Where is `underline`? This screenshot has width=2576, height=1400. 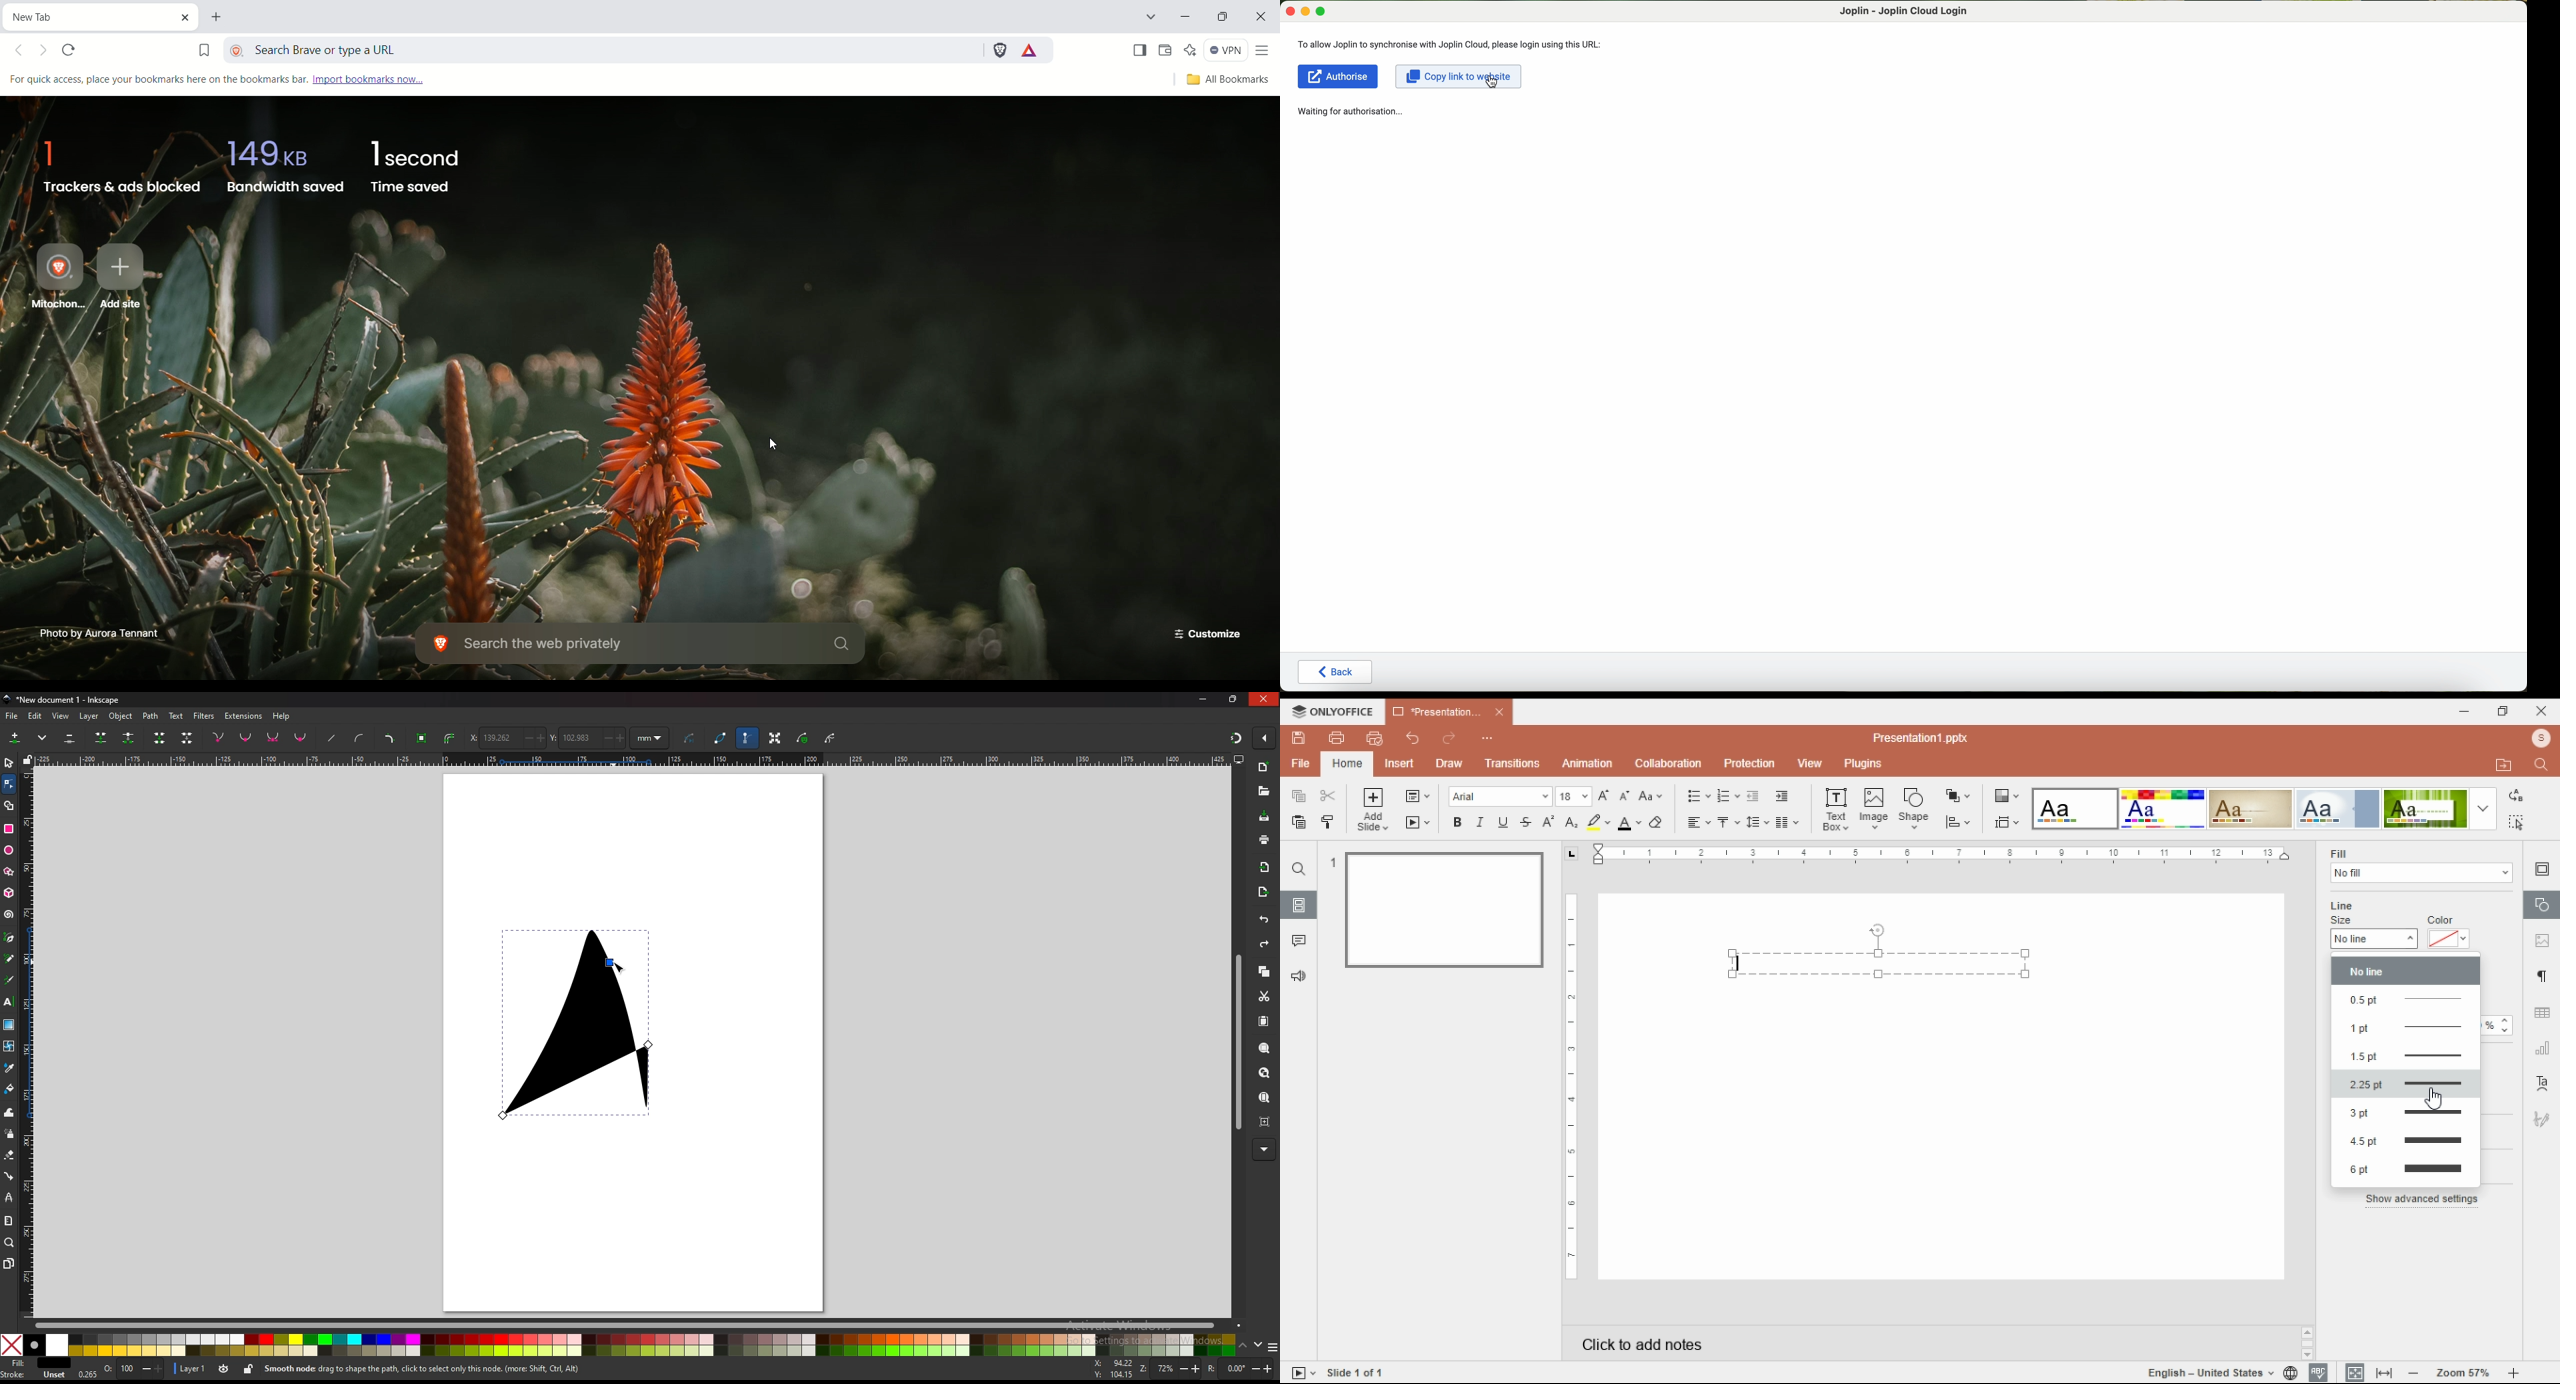
underline is located at coordinates (1504, 822).